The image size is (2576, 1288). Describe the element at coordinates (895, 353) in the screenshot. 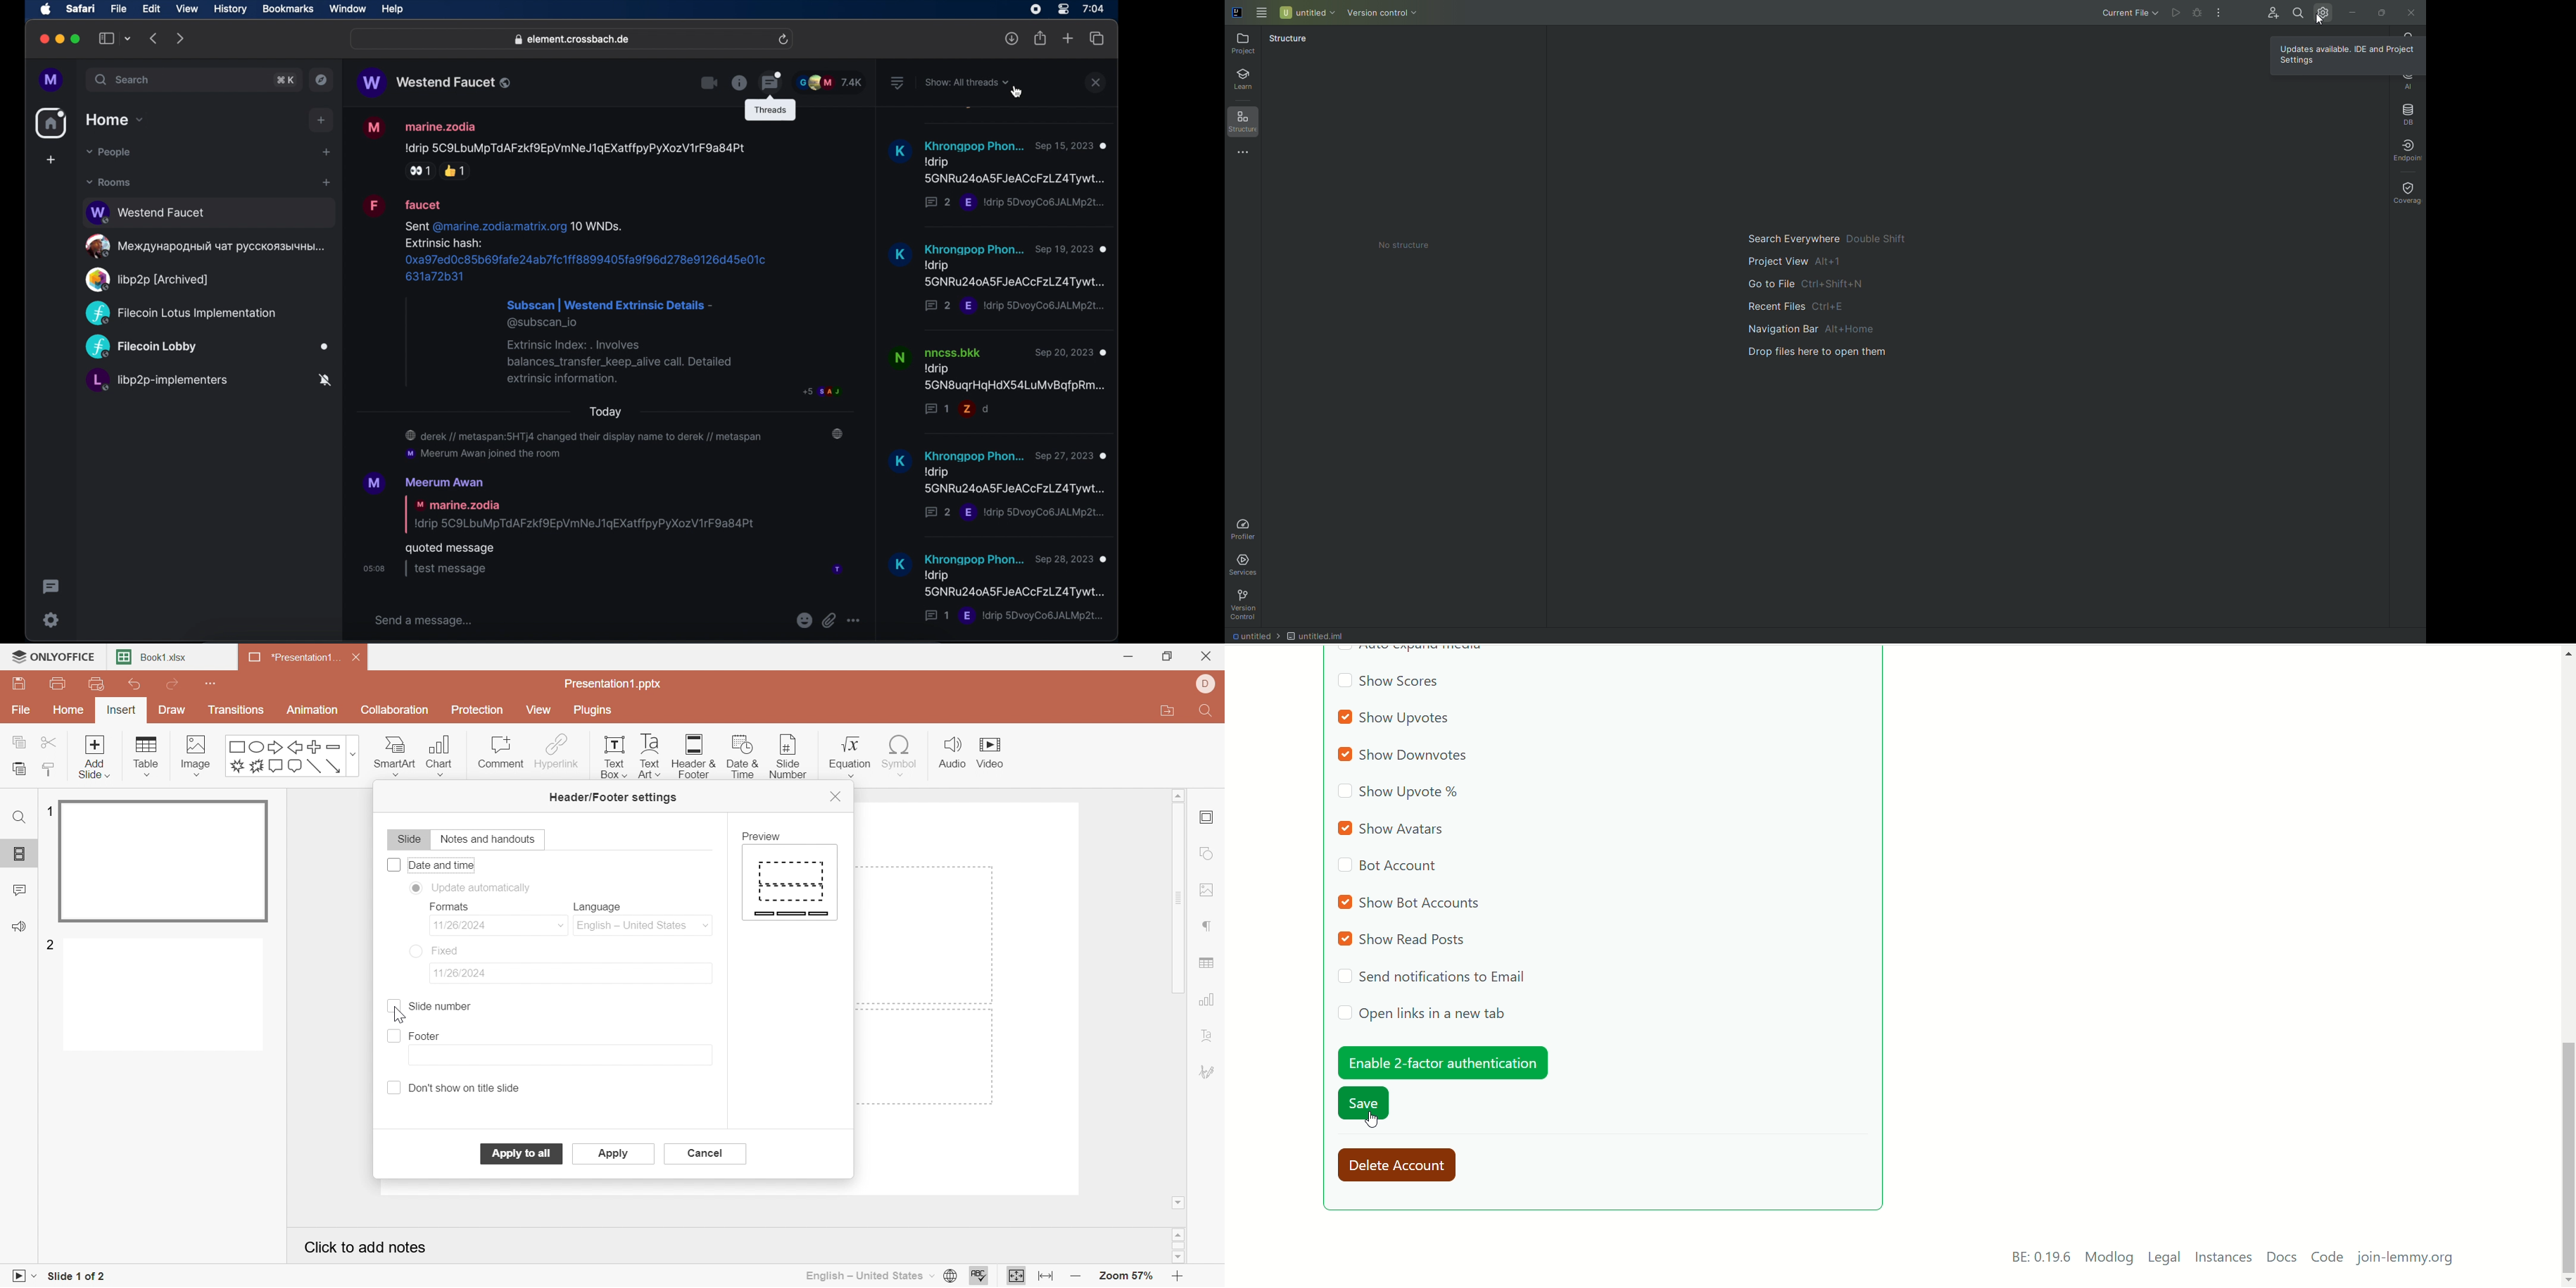

I see `N` at that location.